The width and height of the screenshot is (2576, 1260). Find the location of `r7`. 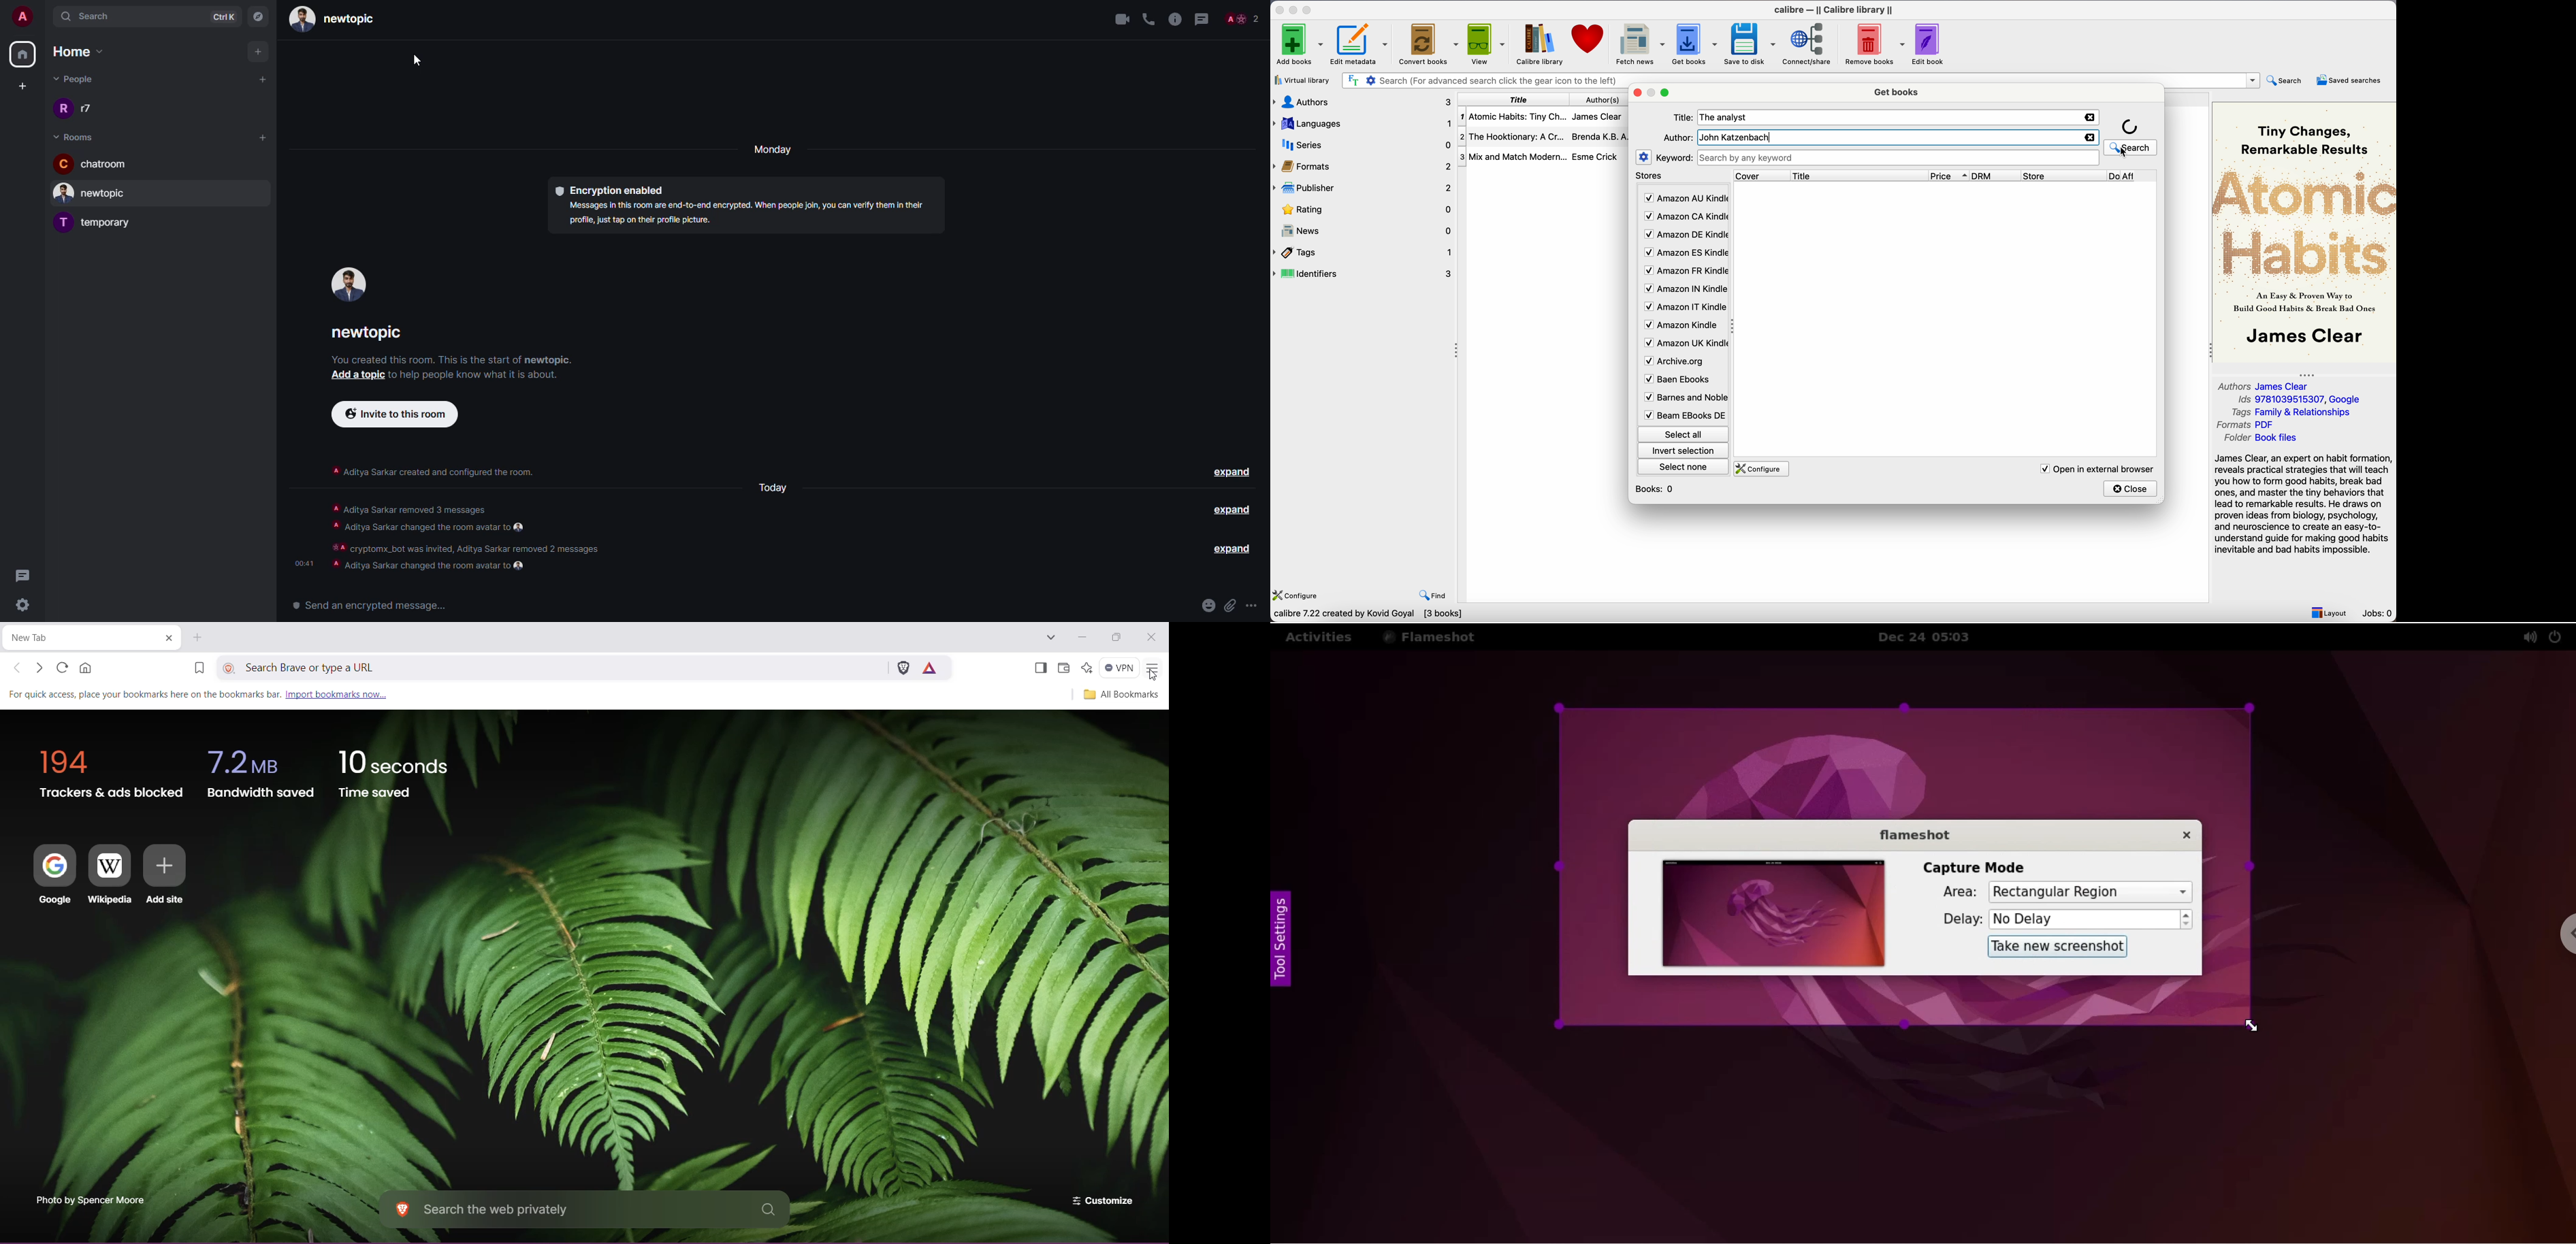

r7 is located at coordinates (77, 109).